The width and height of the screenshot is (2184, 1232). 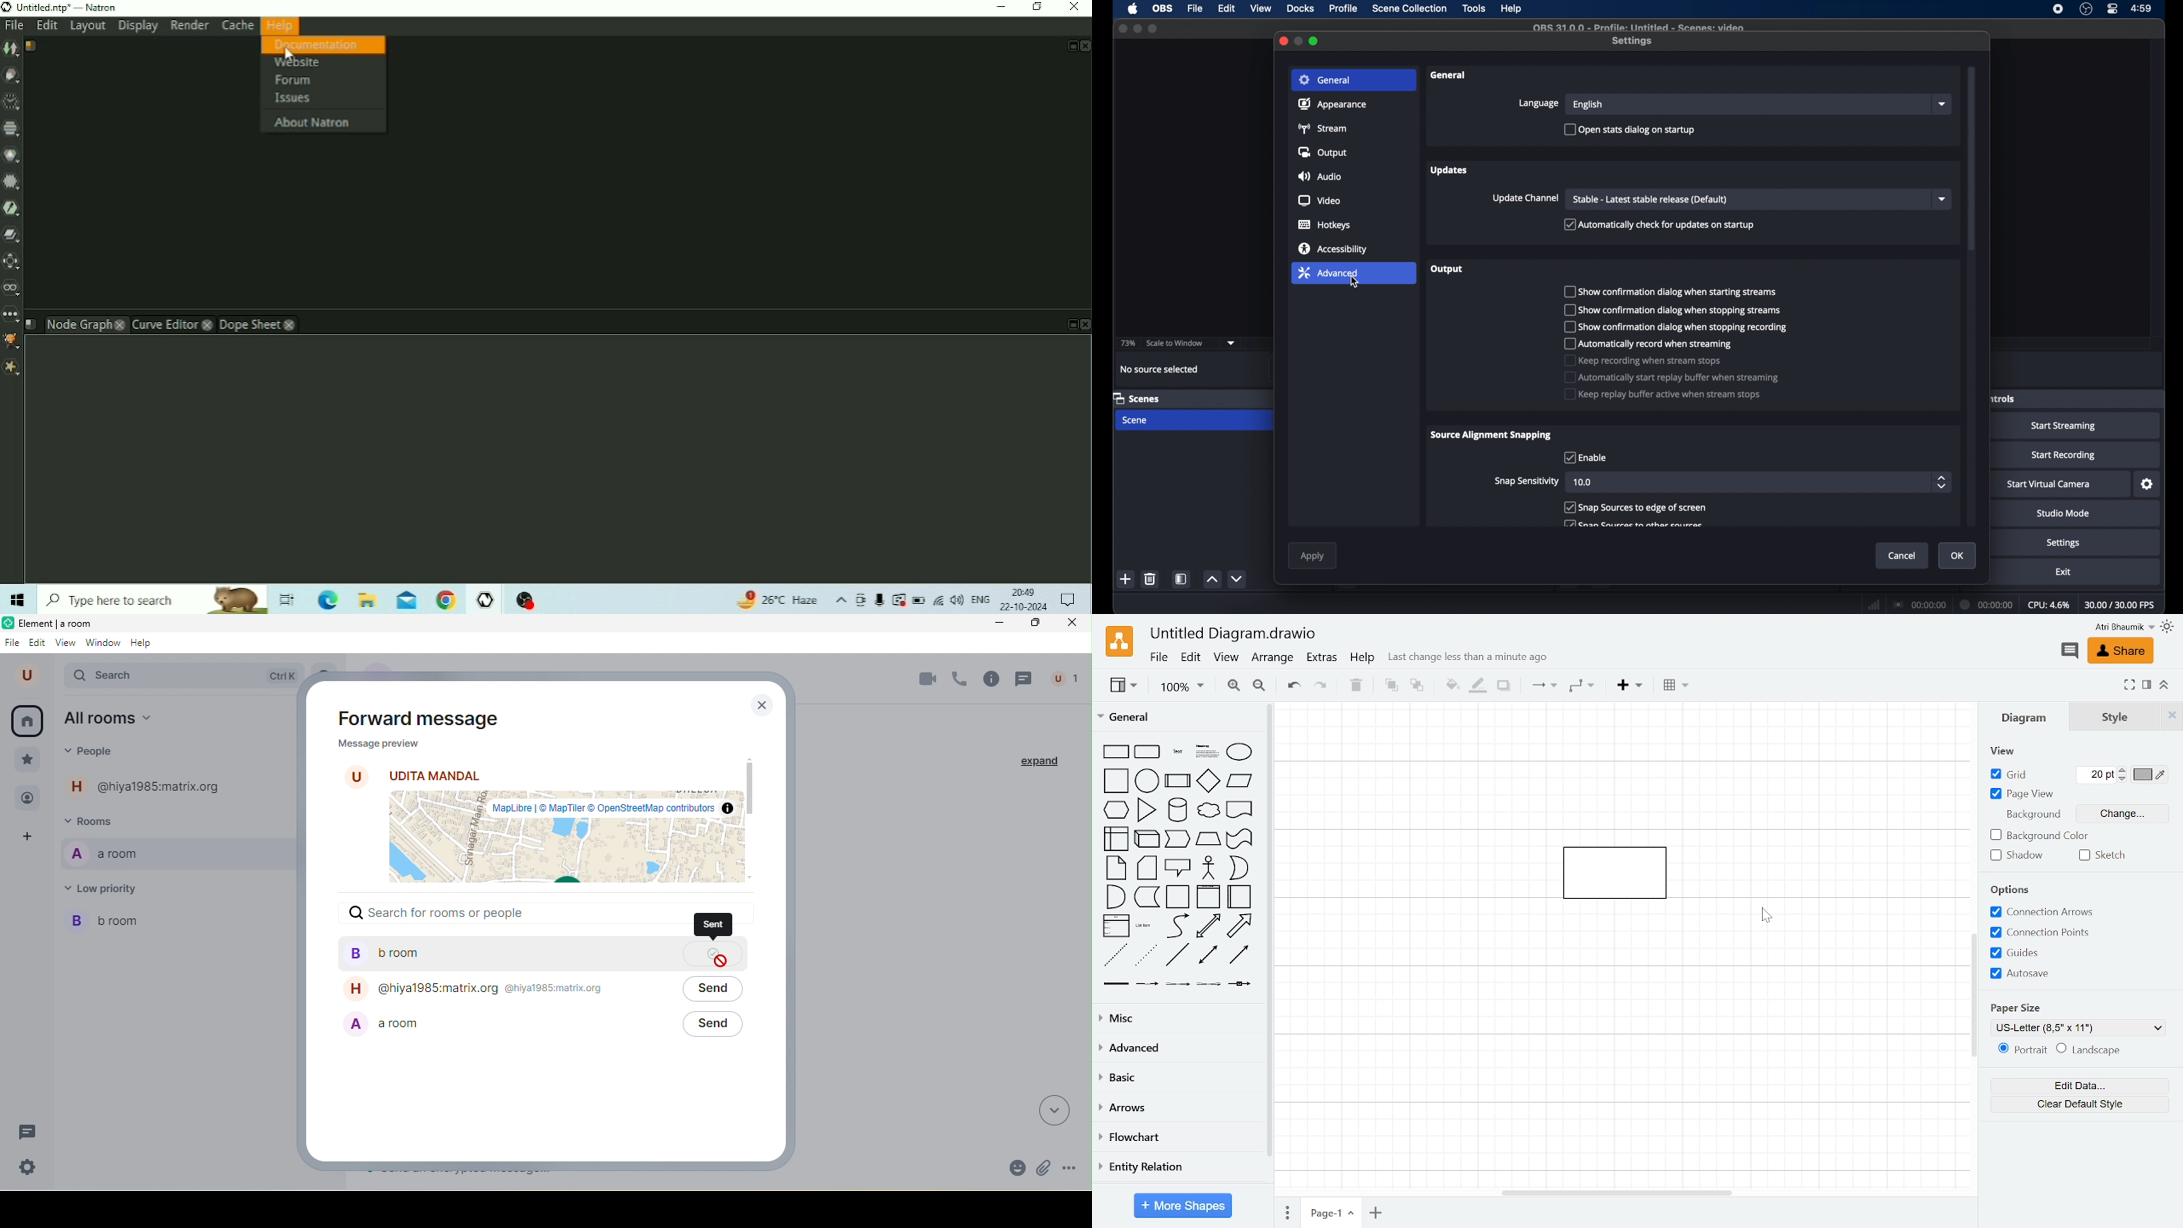 What do you see at coordinates (1137, 399) in the screenshot?
I see `scenes` at bounding box center [1137, 399].